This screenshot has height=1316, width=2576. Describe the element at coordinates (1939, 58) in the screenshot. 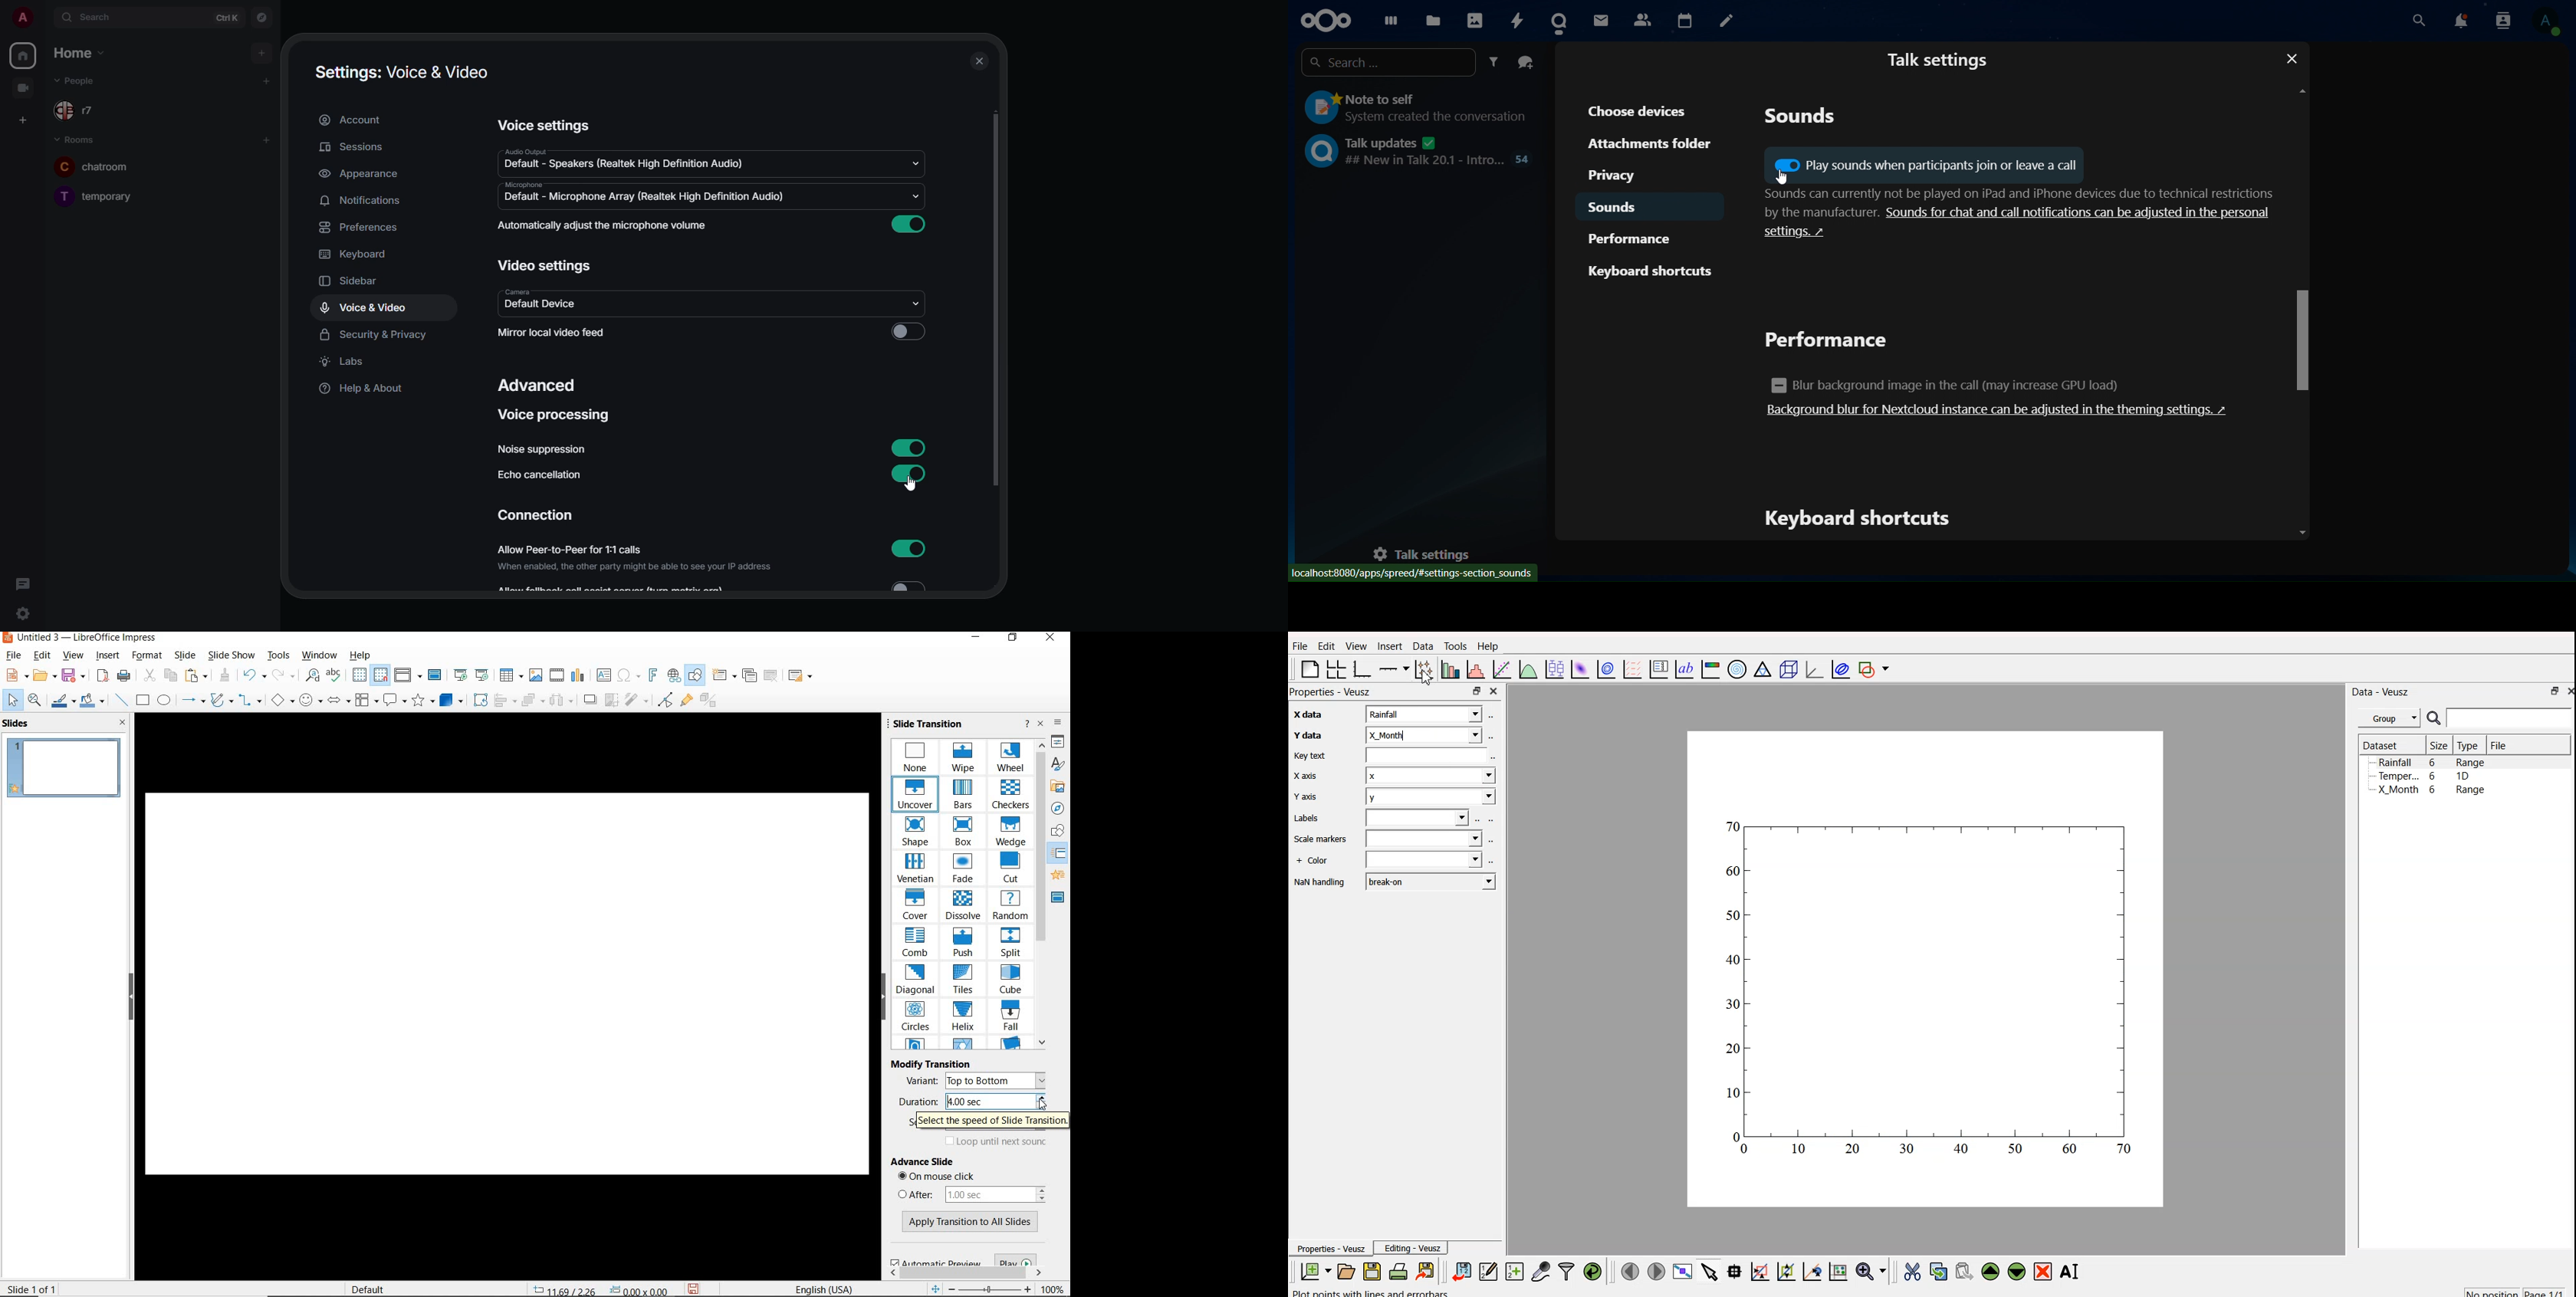

I see `talk settings` at that location.